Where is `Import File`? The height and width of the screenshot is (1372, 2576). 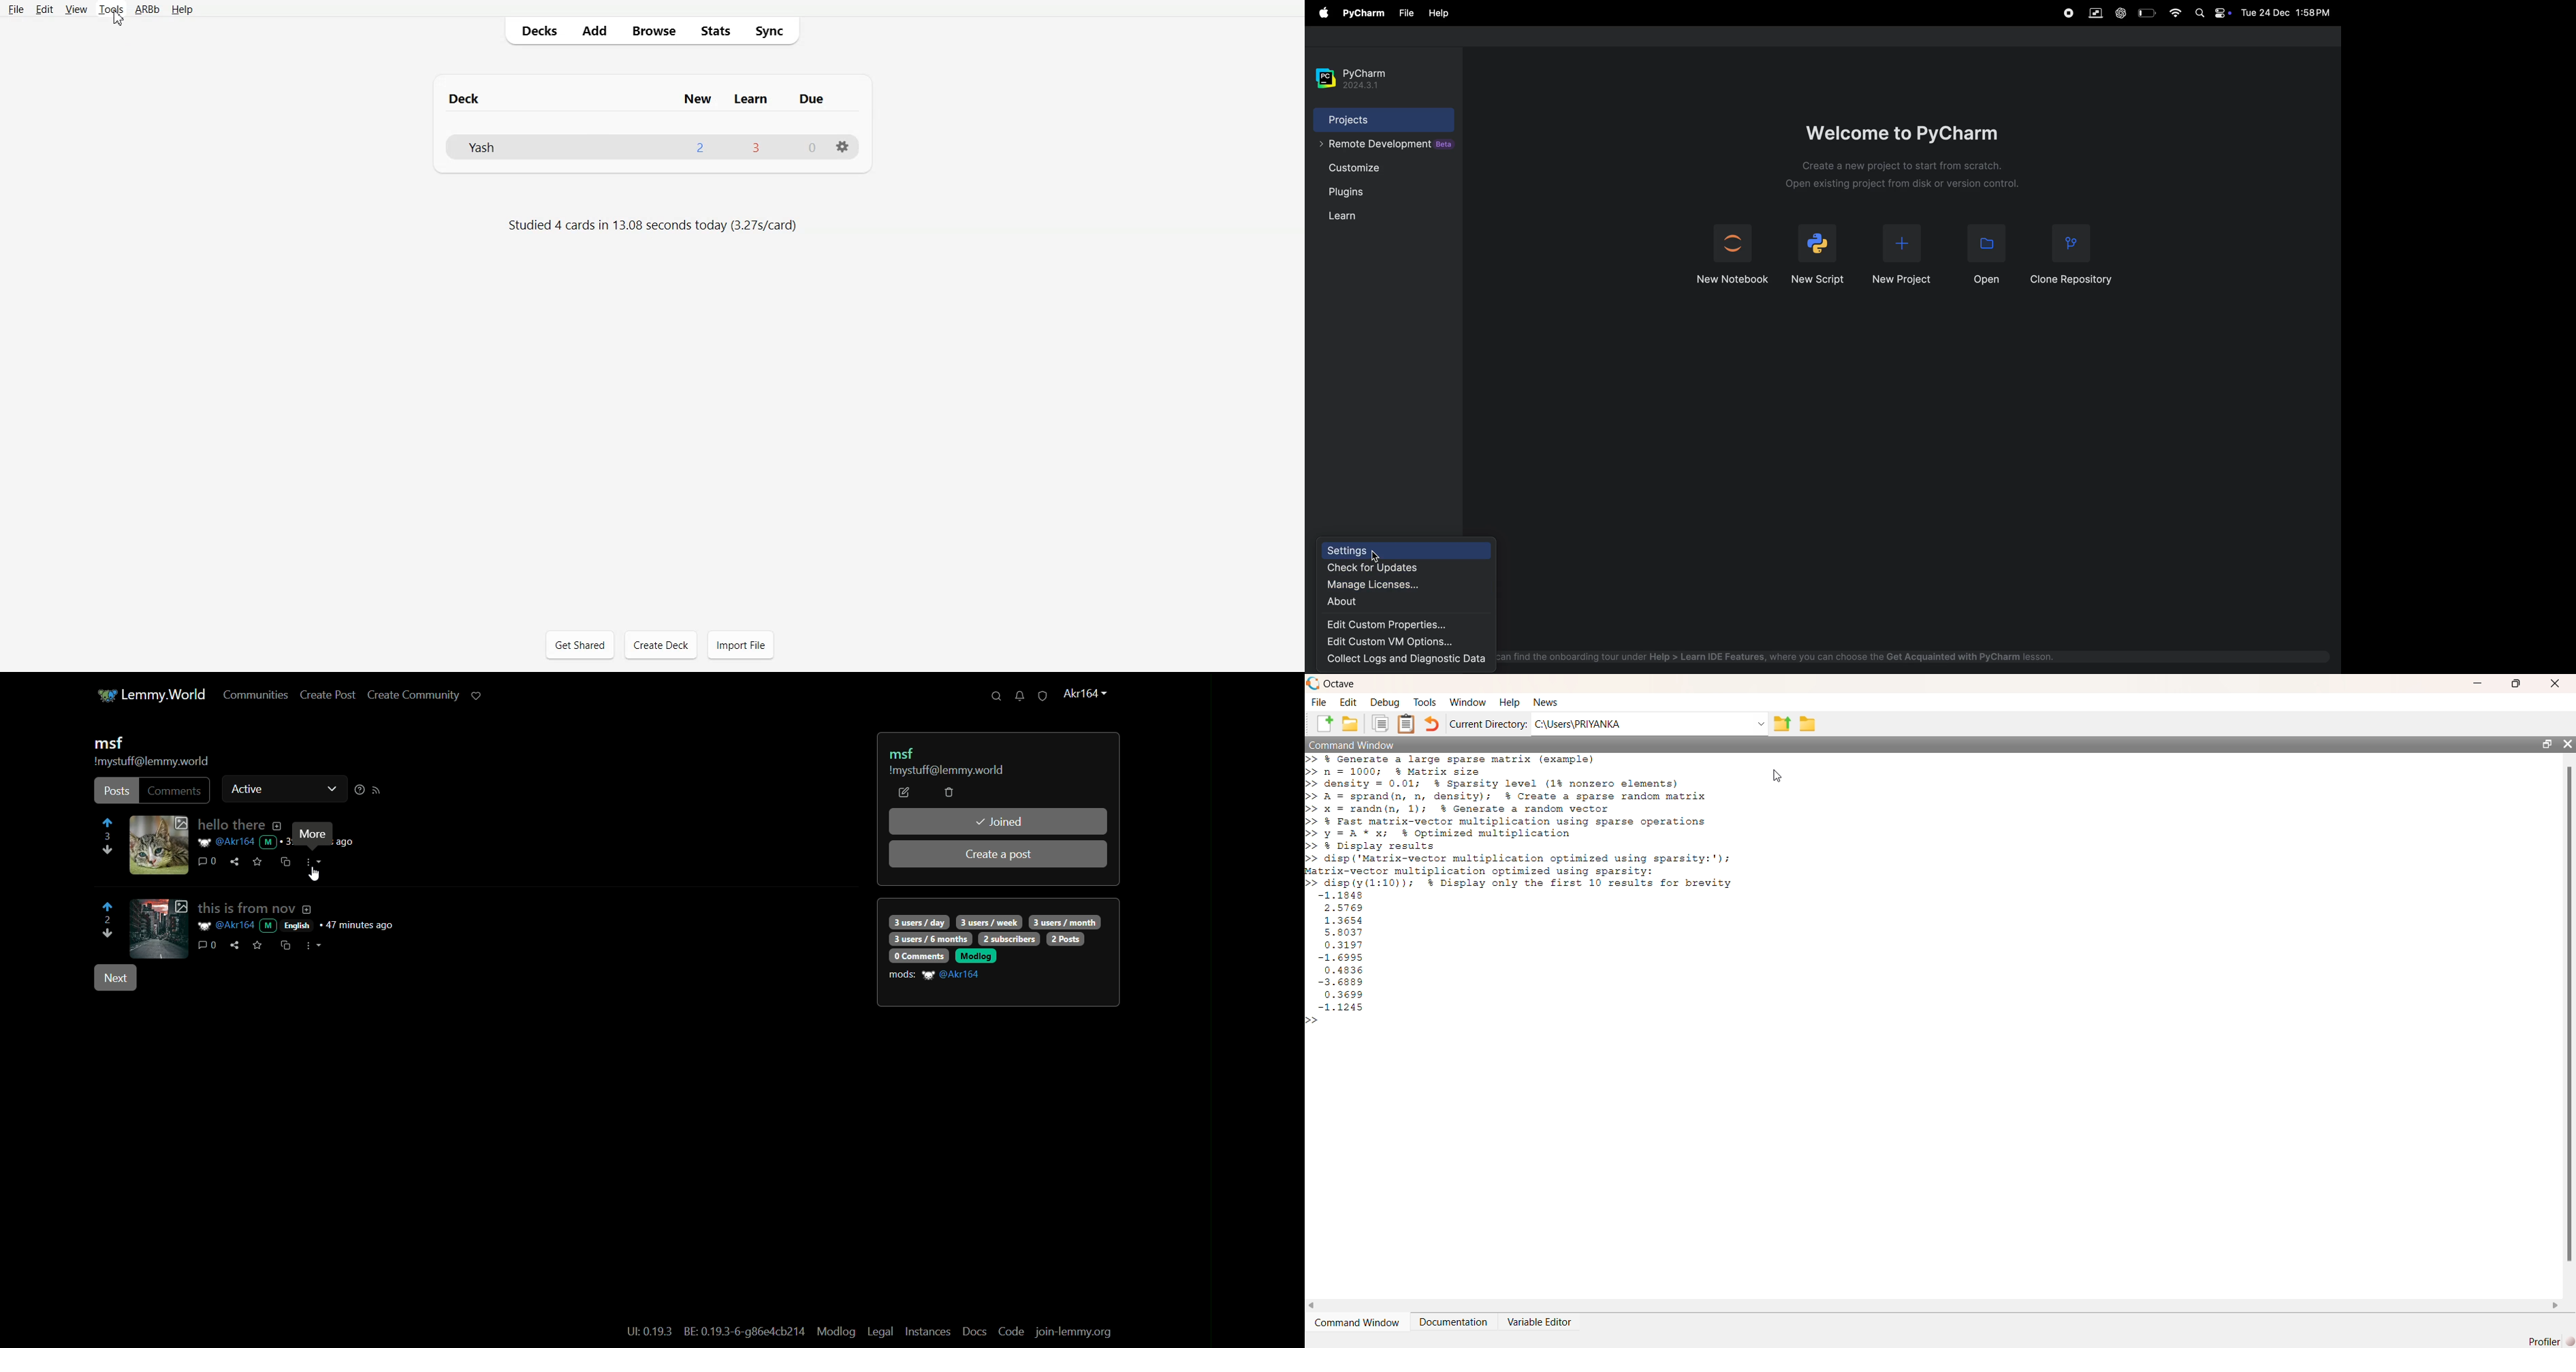 Import File is located at coordinates (741, 645).